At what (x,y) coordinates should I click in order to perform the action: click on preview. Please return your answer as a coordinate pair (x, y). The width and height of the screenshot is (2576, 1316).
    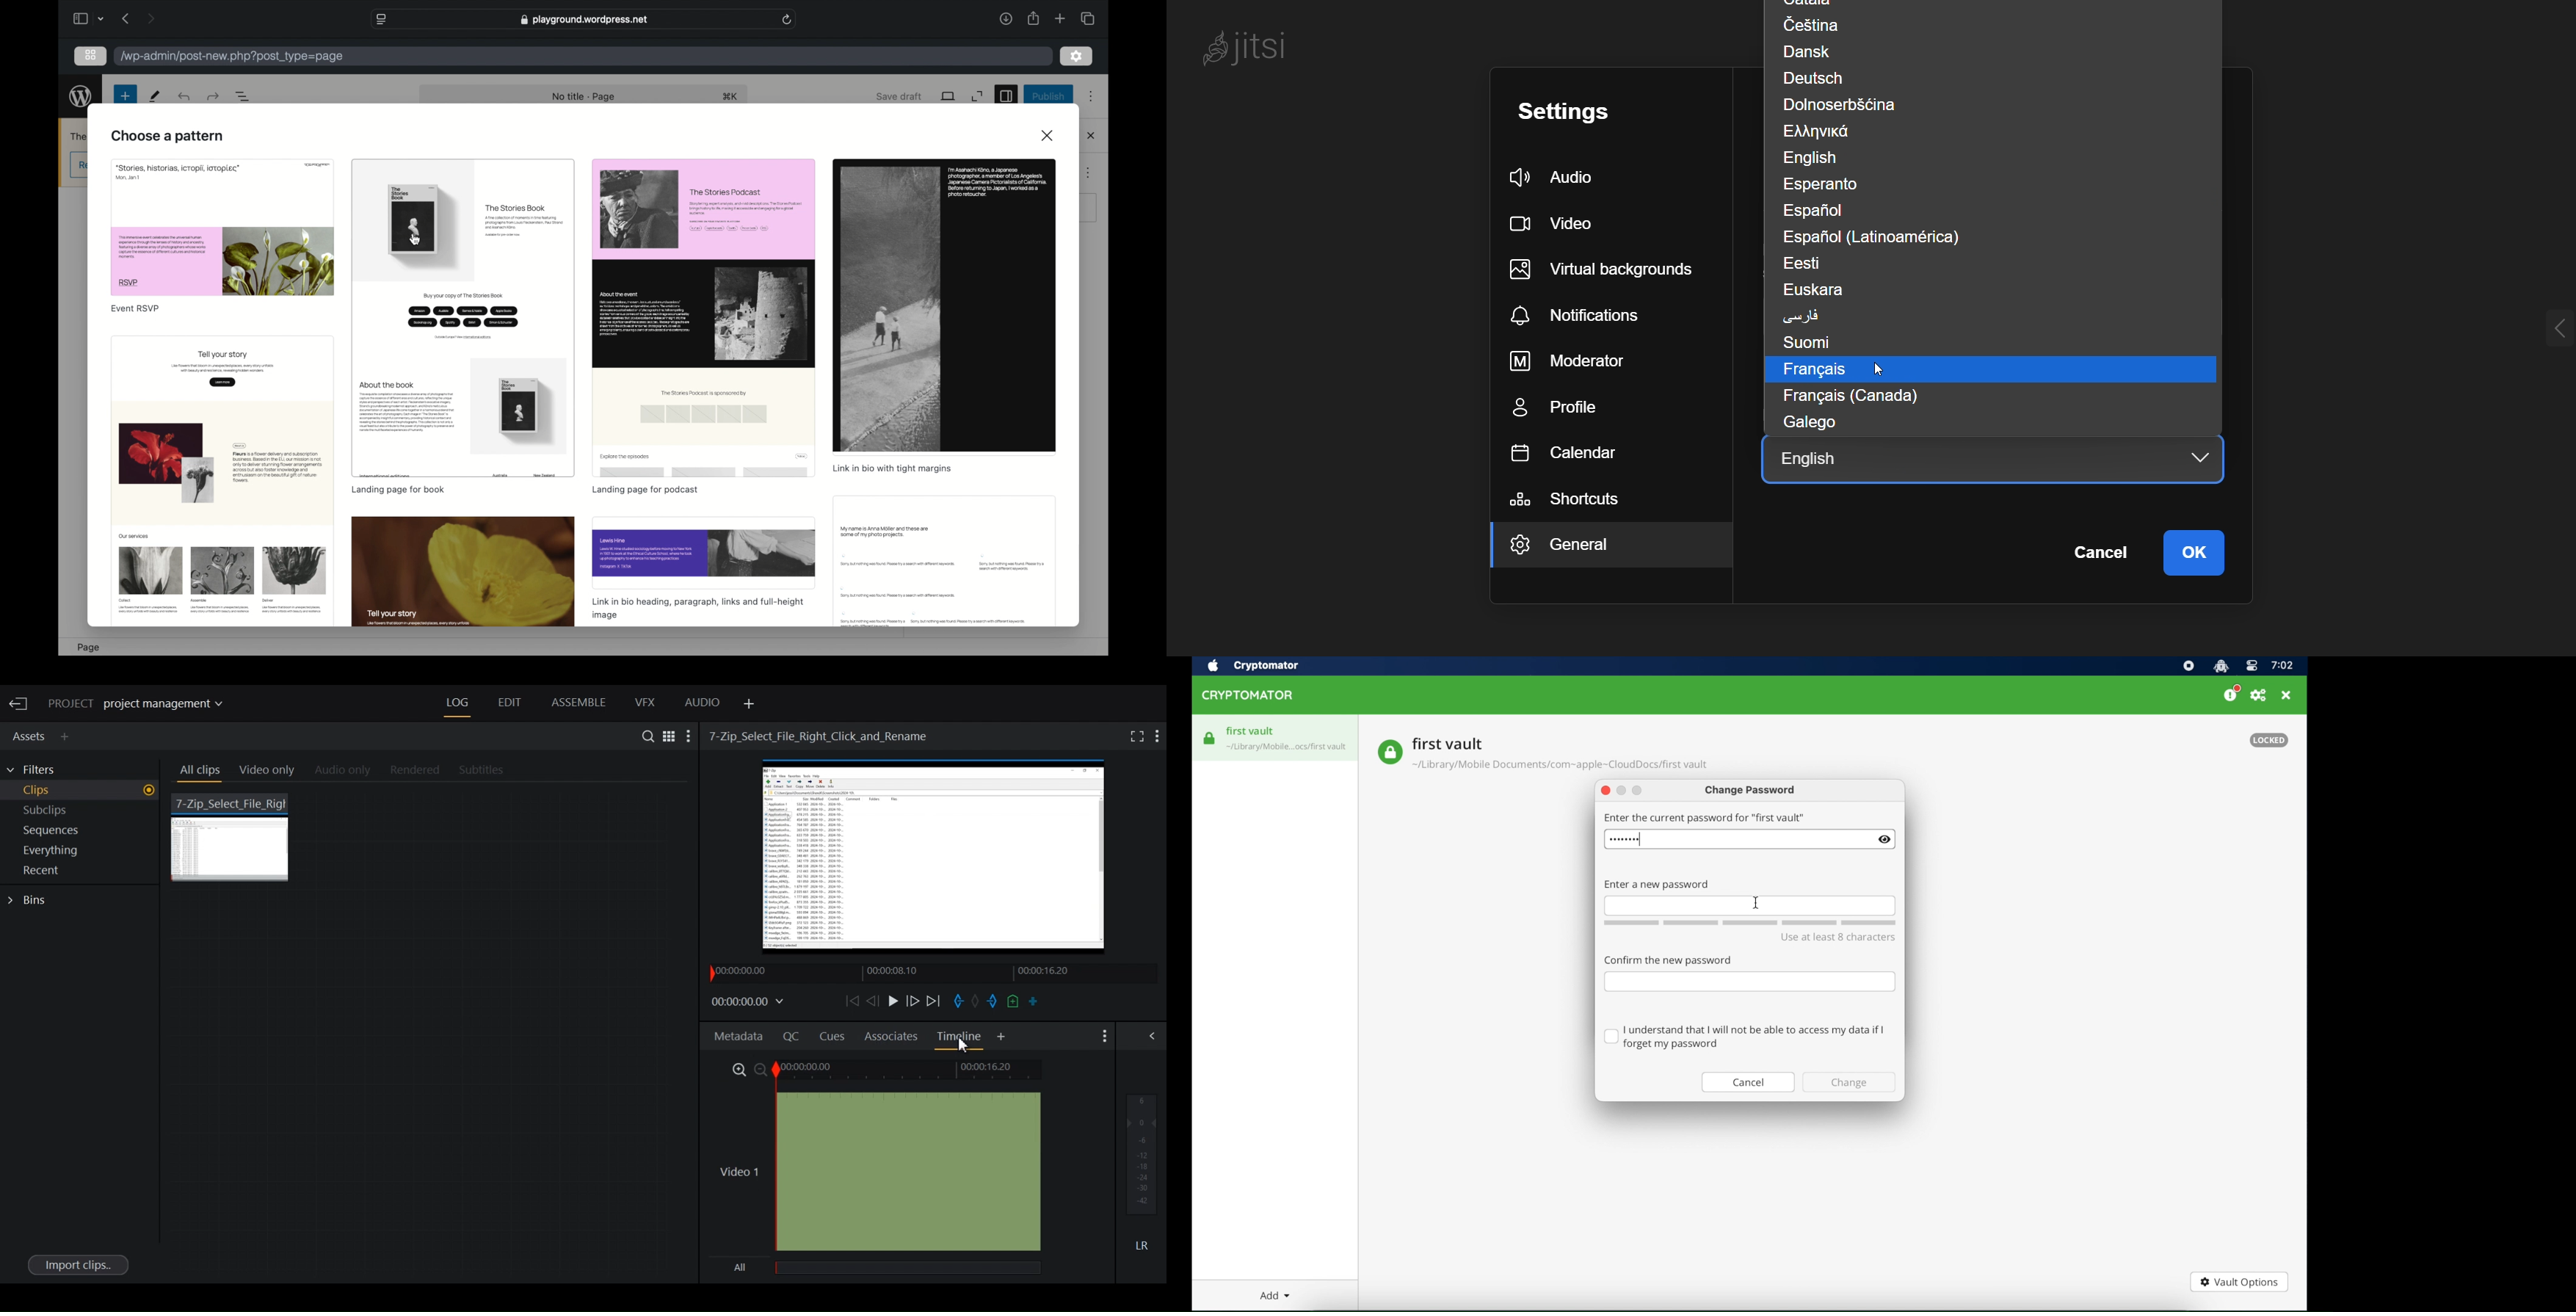
    Looking at the image, I should click on (463, 572).